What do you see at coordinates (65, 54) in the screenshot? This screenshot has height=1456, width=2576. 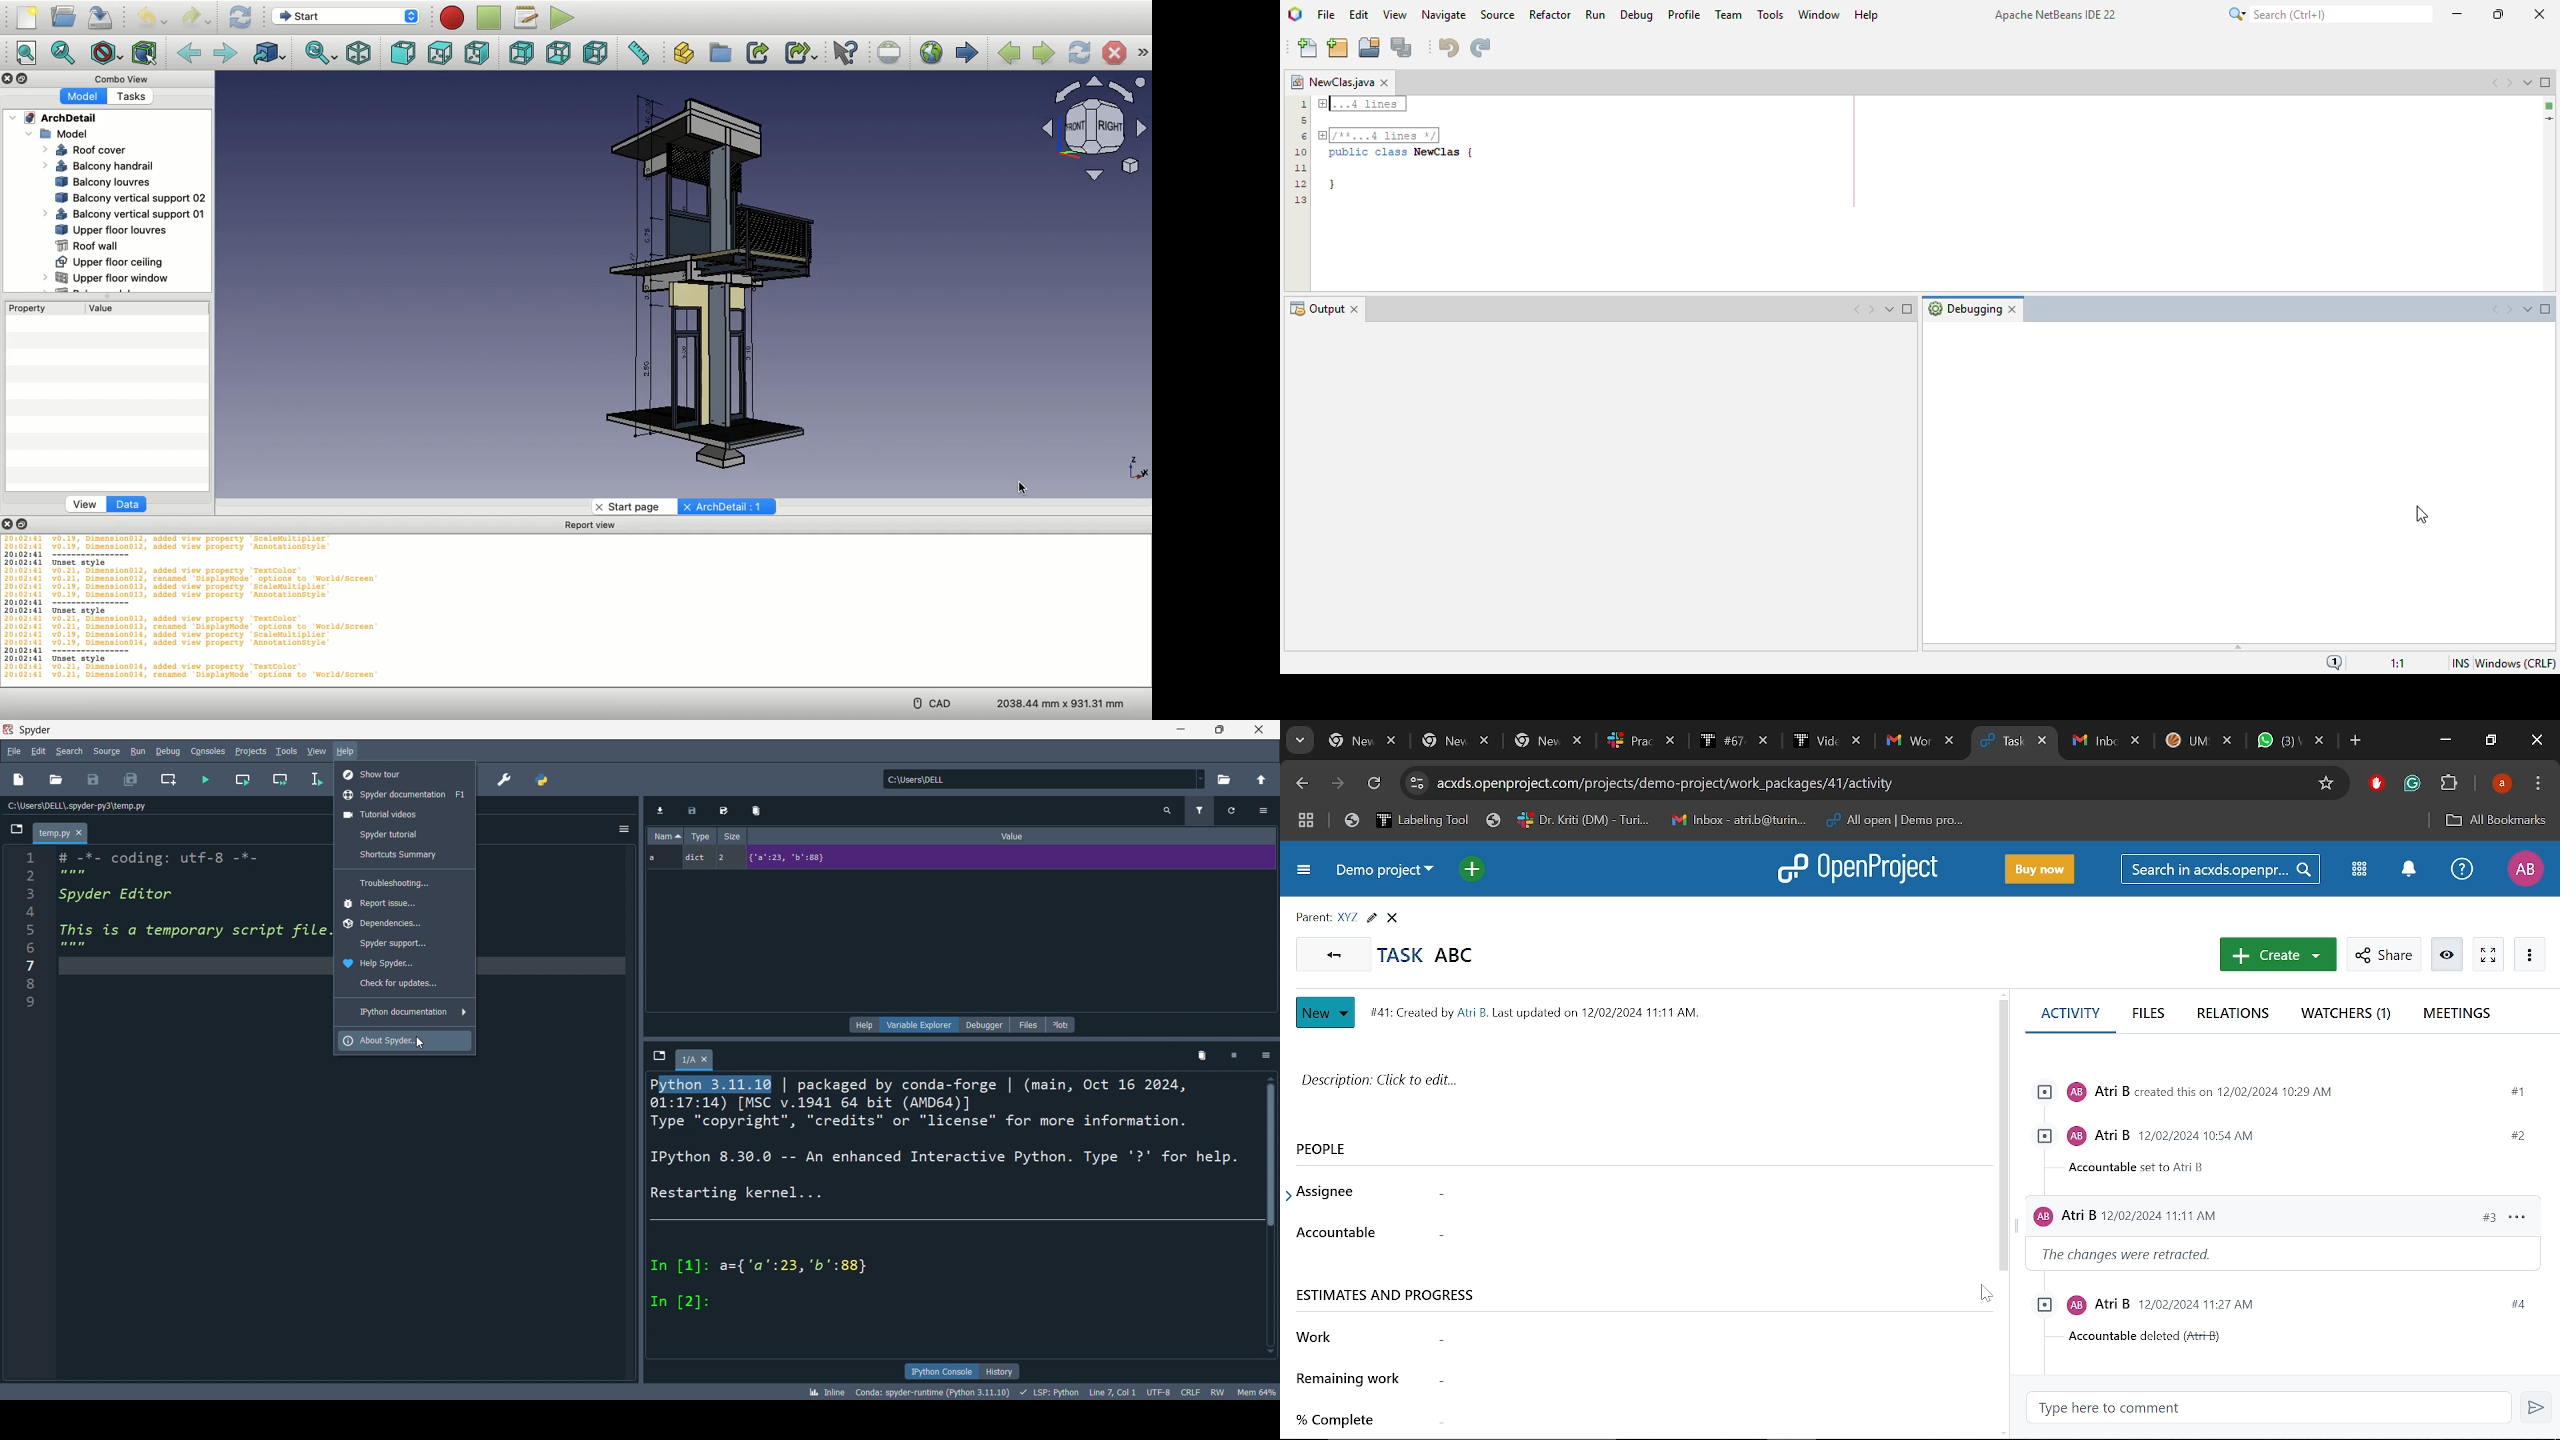 I see `Fit selection` at bounding box center [65, 54].